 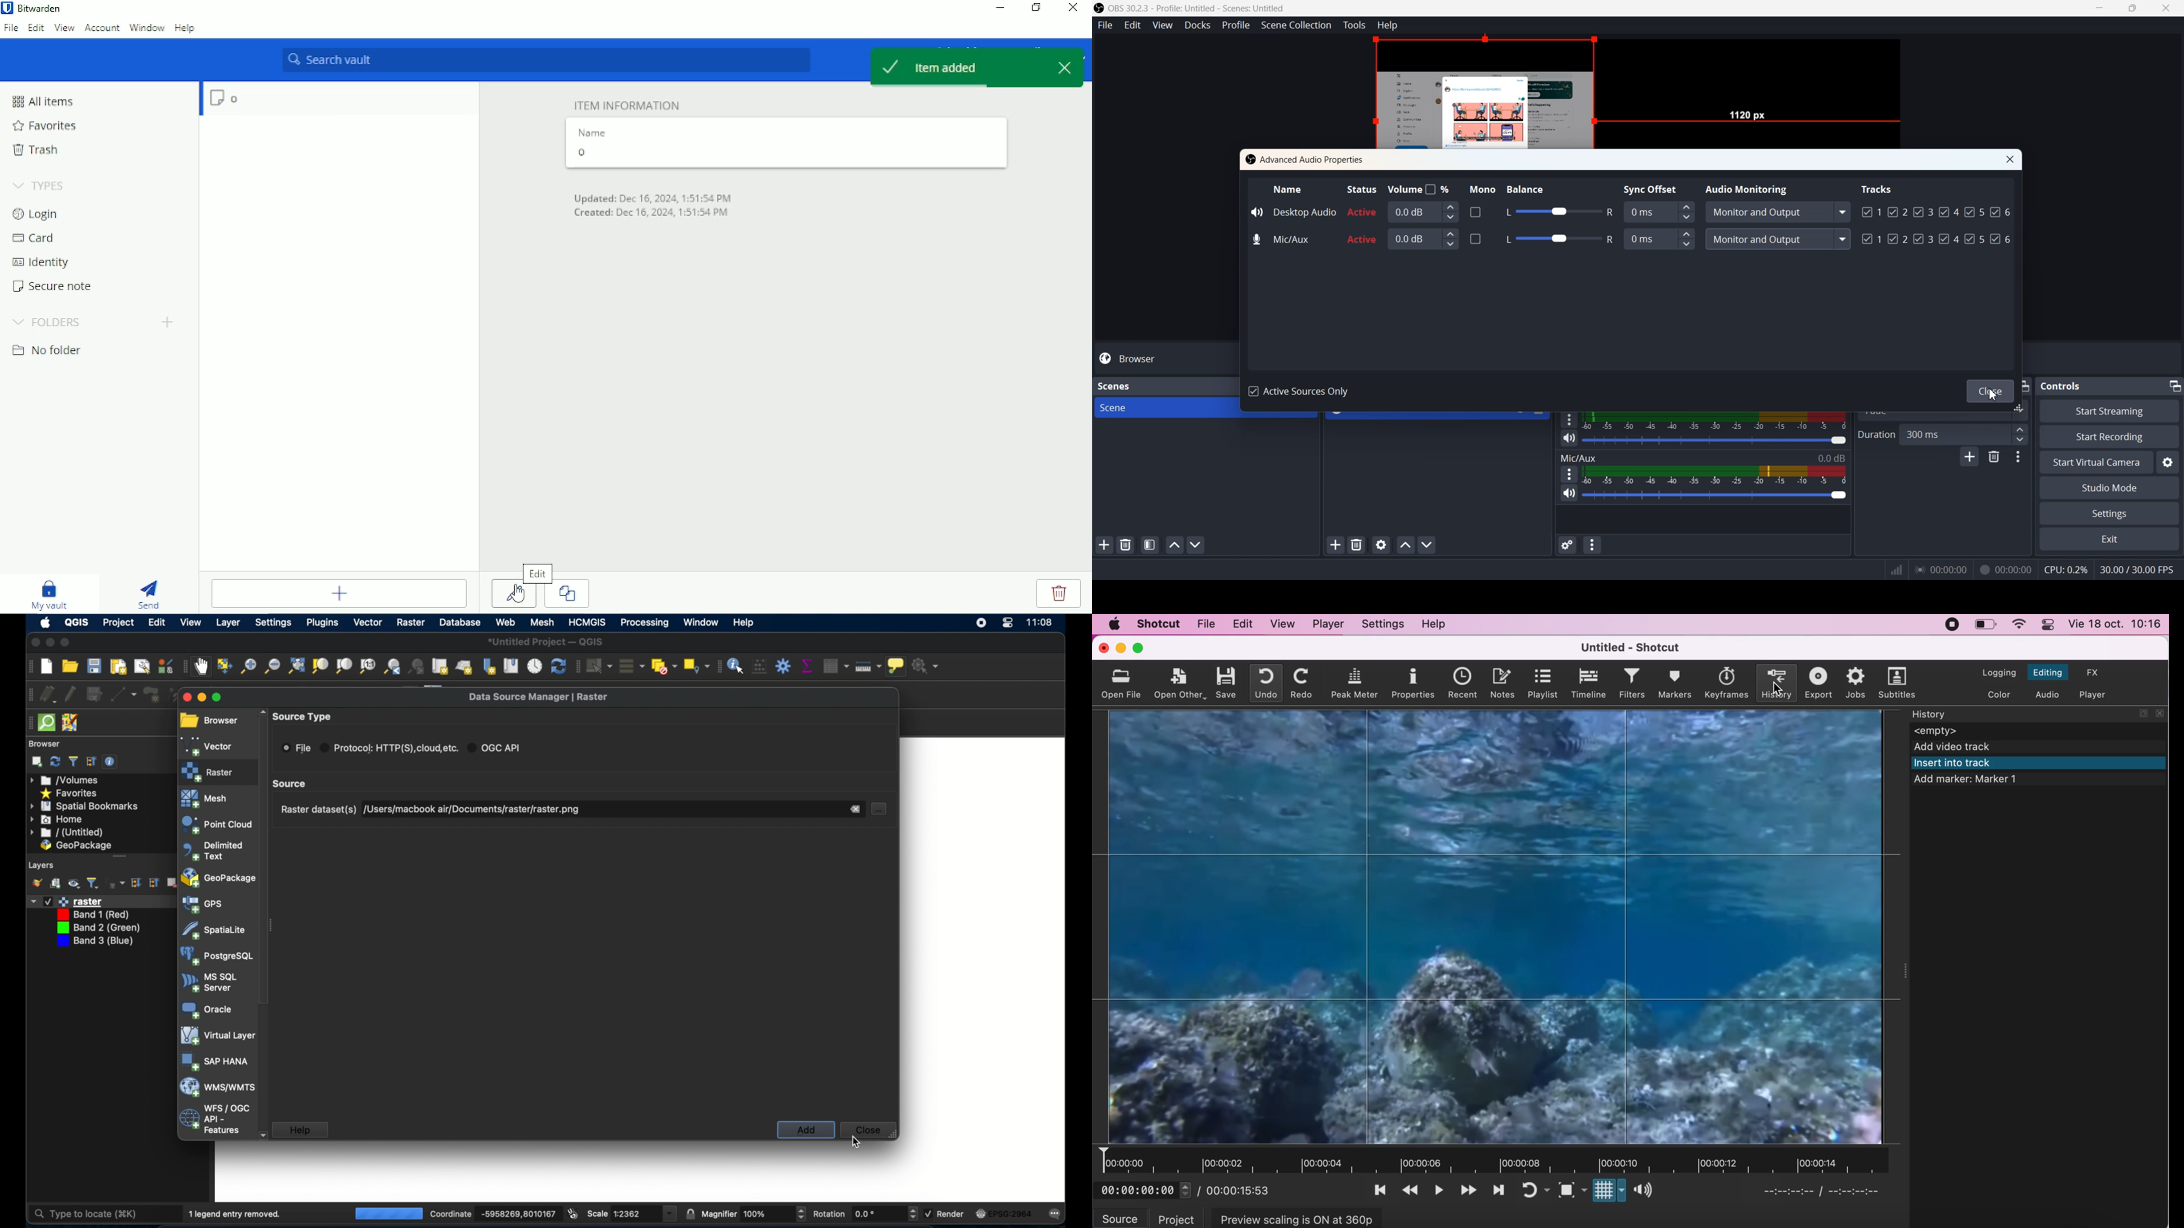 I want to click on Account, so click(x=102, y=28).